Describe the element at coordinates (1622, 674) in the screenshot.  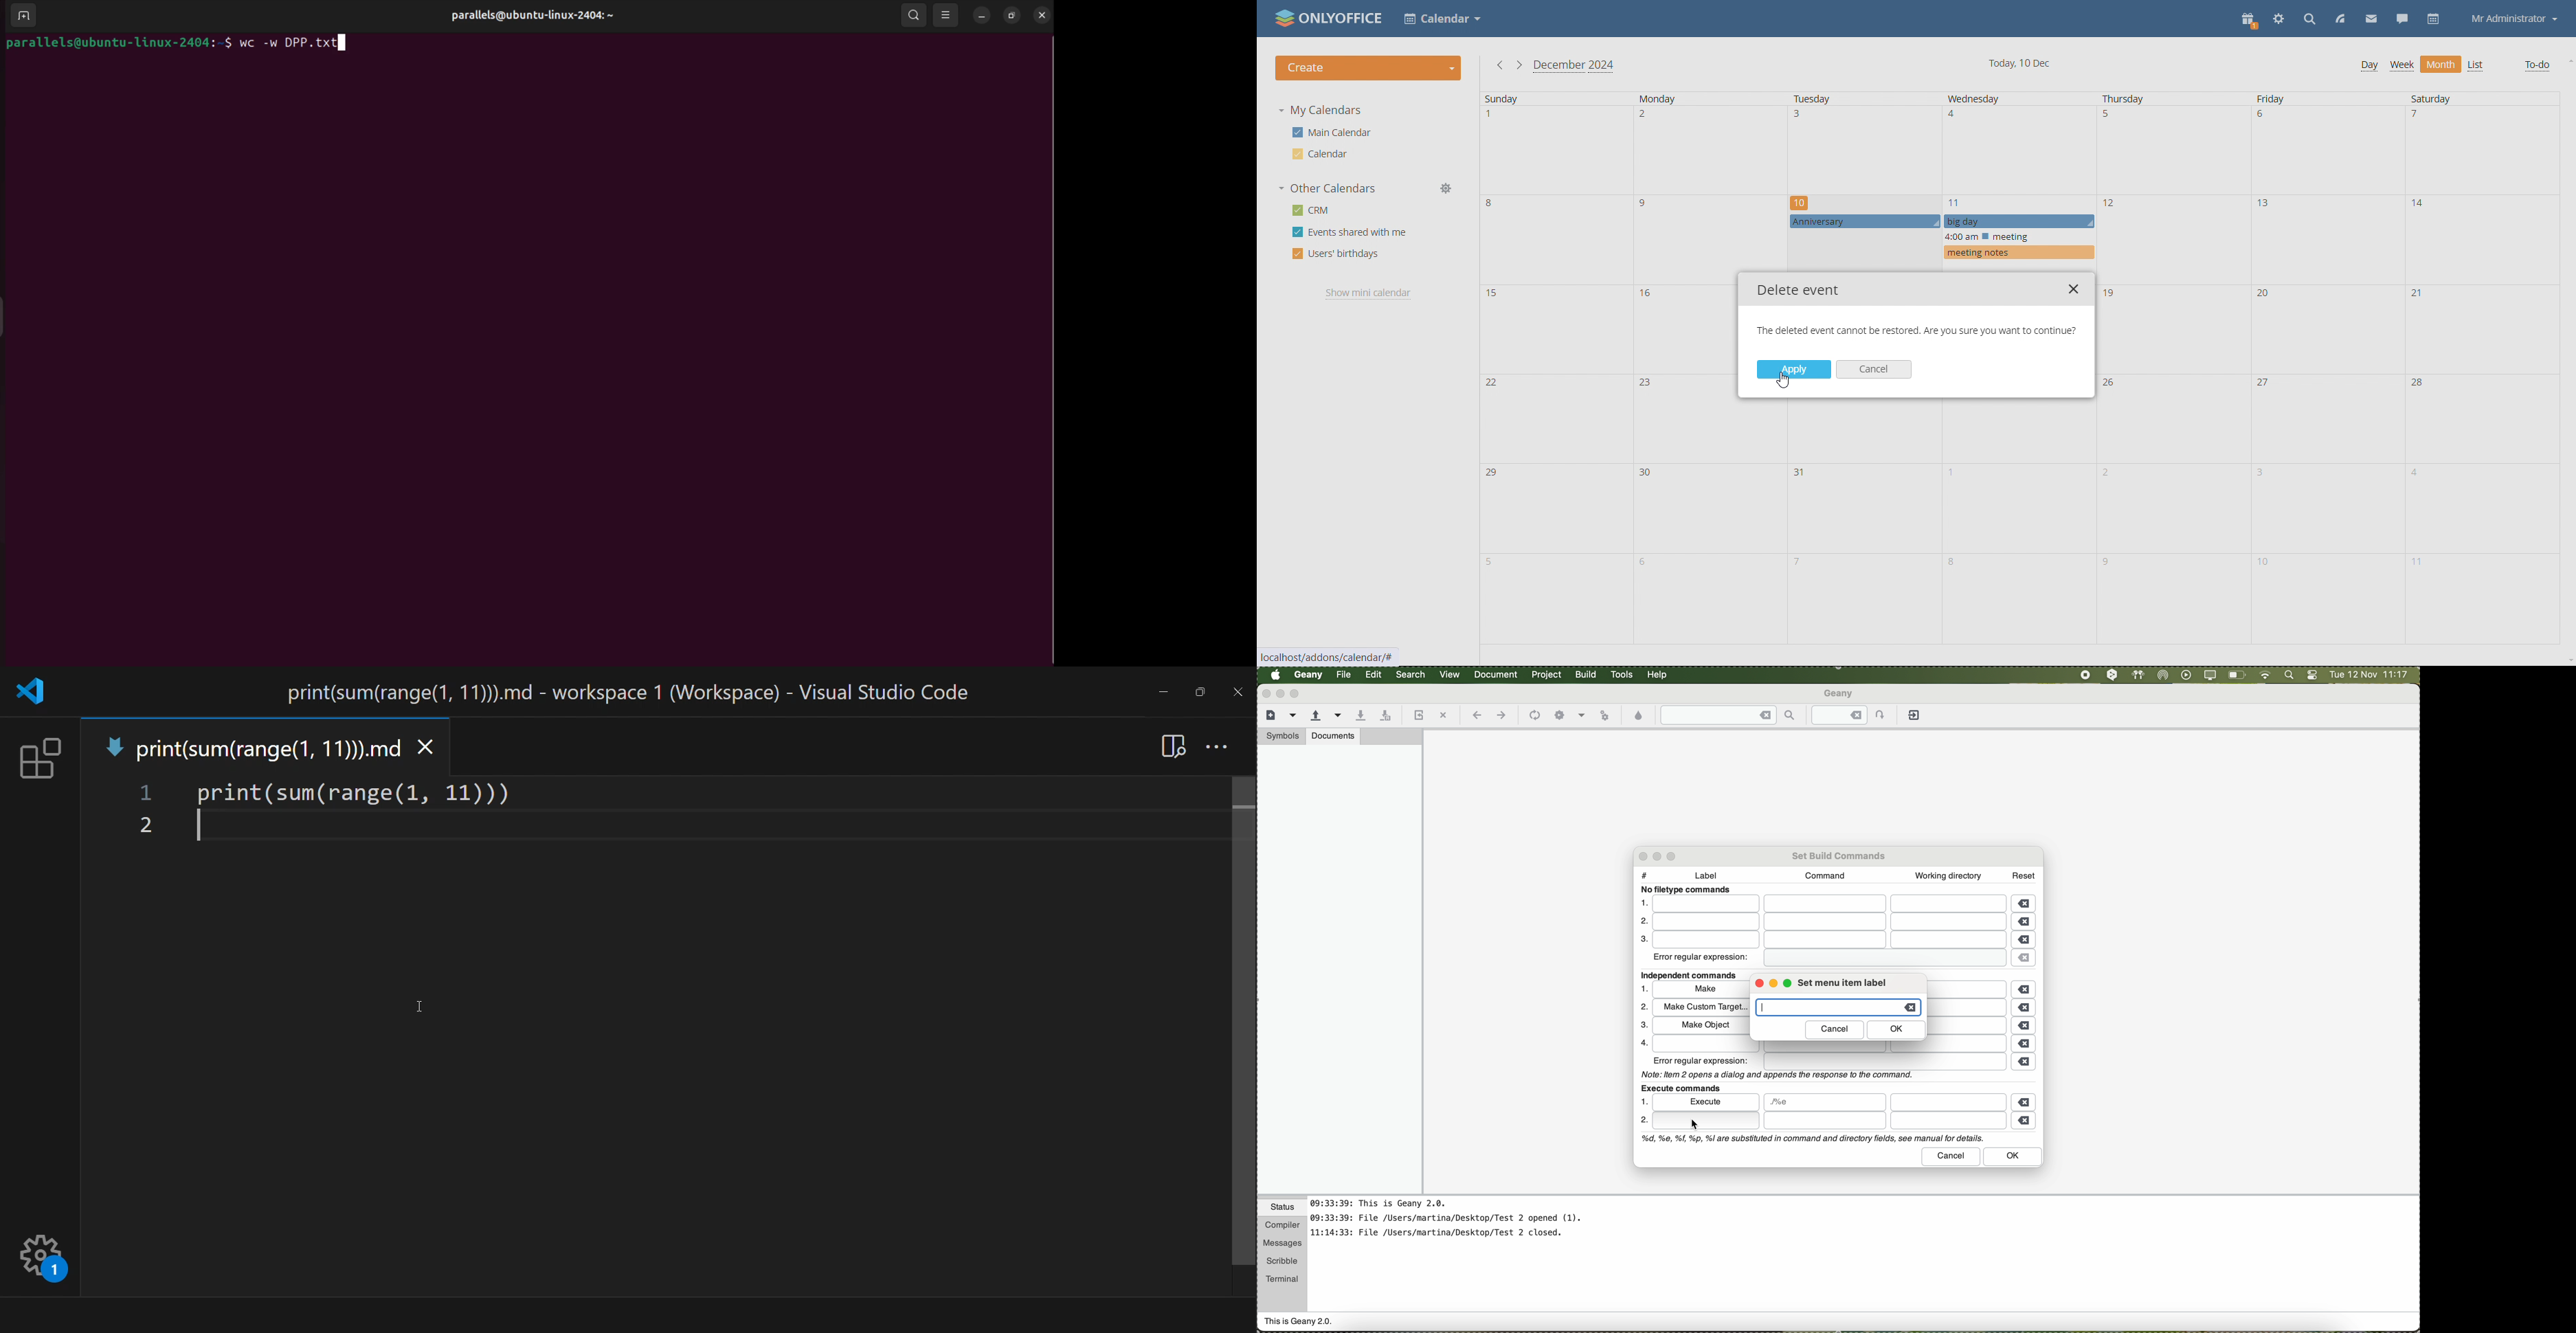
I see `tools` at that location.